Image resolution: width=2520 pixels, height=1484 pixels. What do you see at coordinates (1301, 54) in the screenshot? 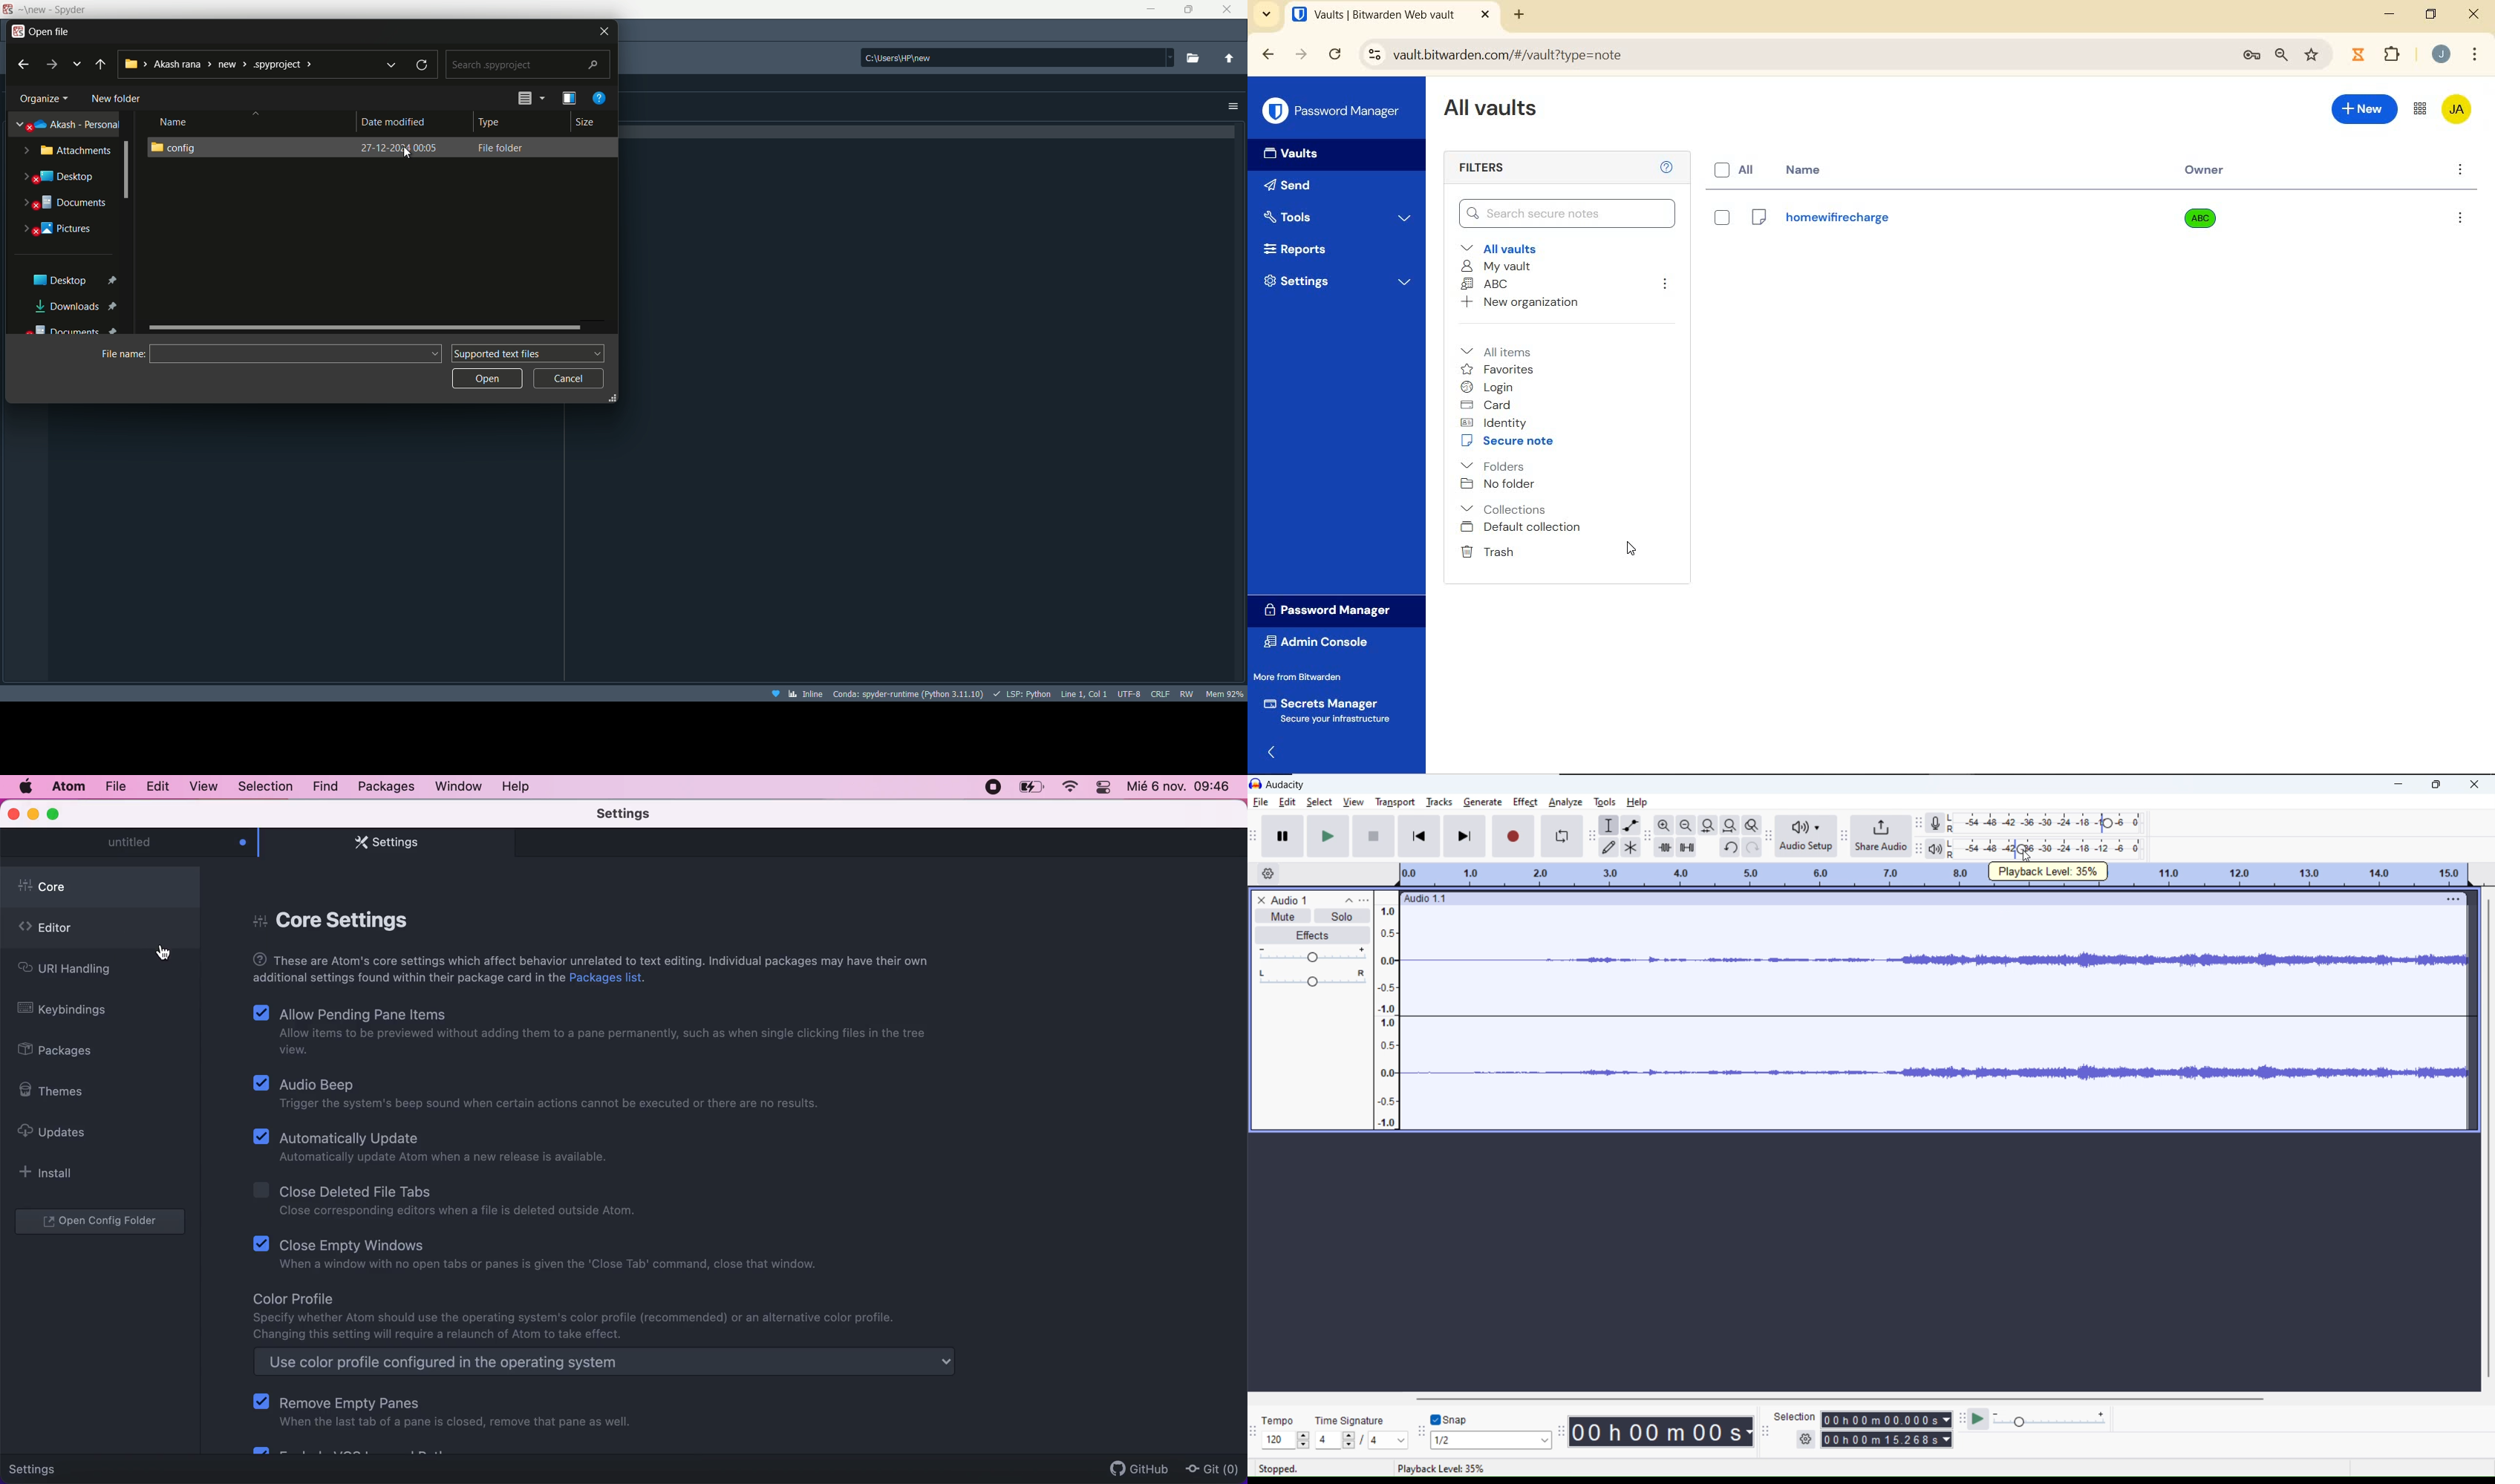
I see `forward` at bounding box center [1301, 54].